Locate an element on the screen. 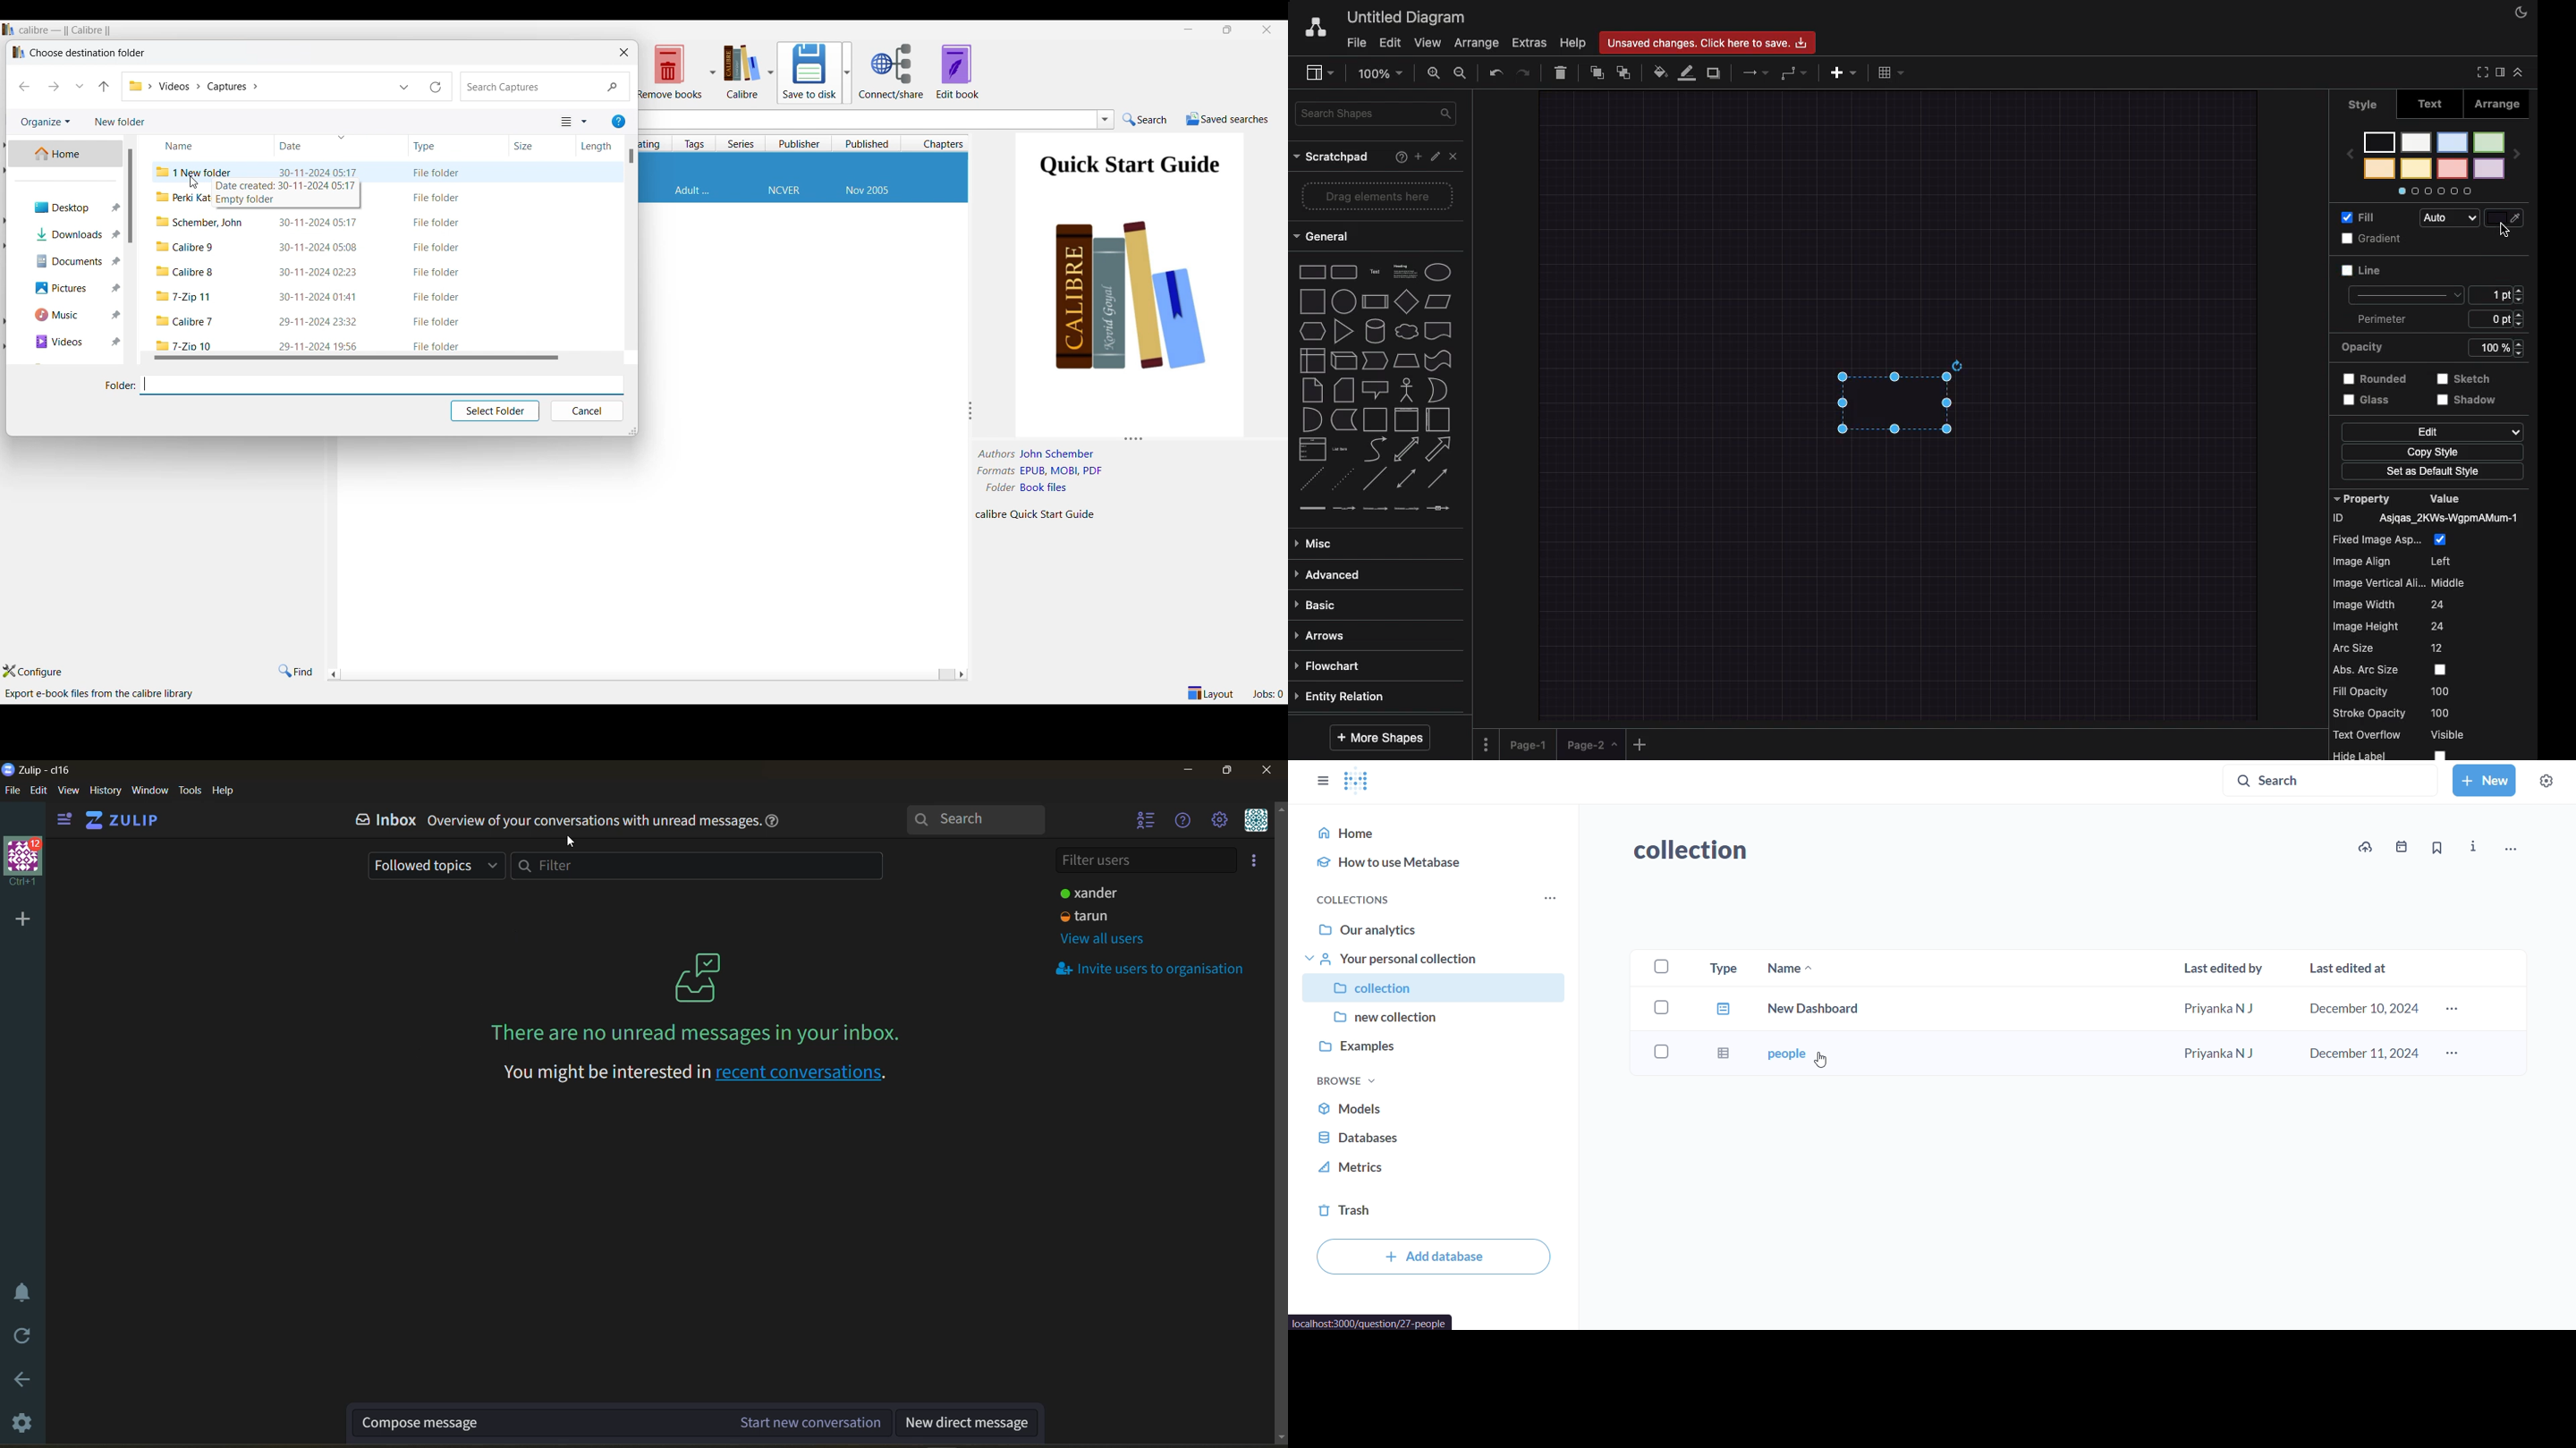 This screenshot has width=2576, height=1456. organisation profile and name is located at coordinates (25, 863).